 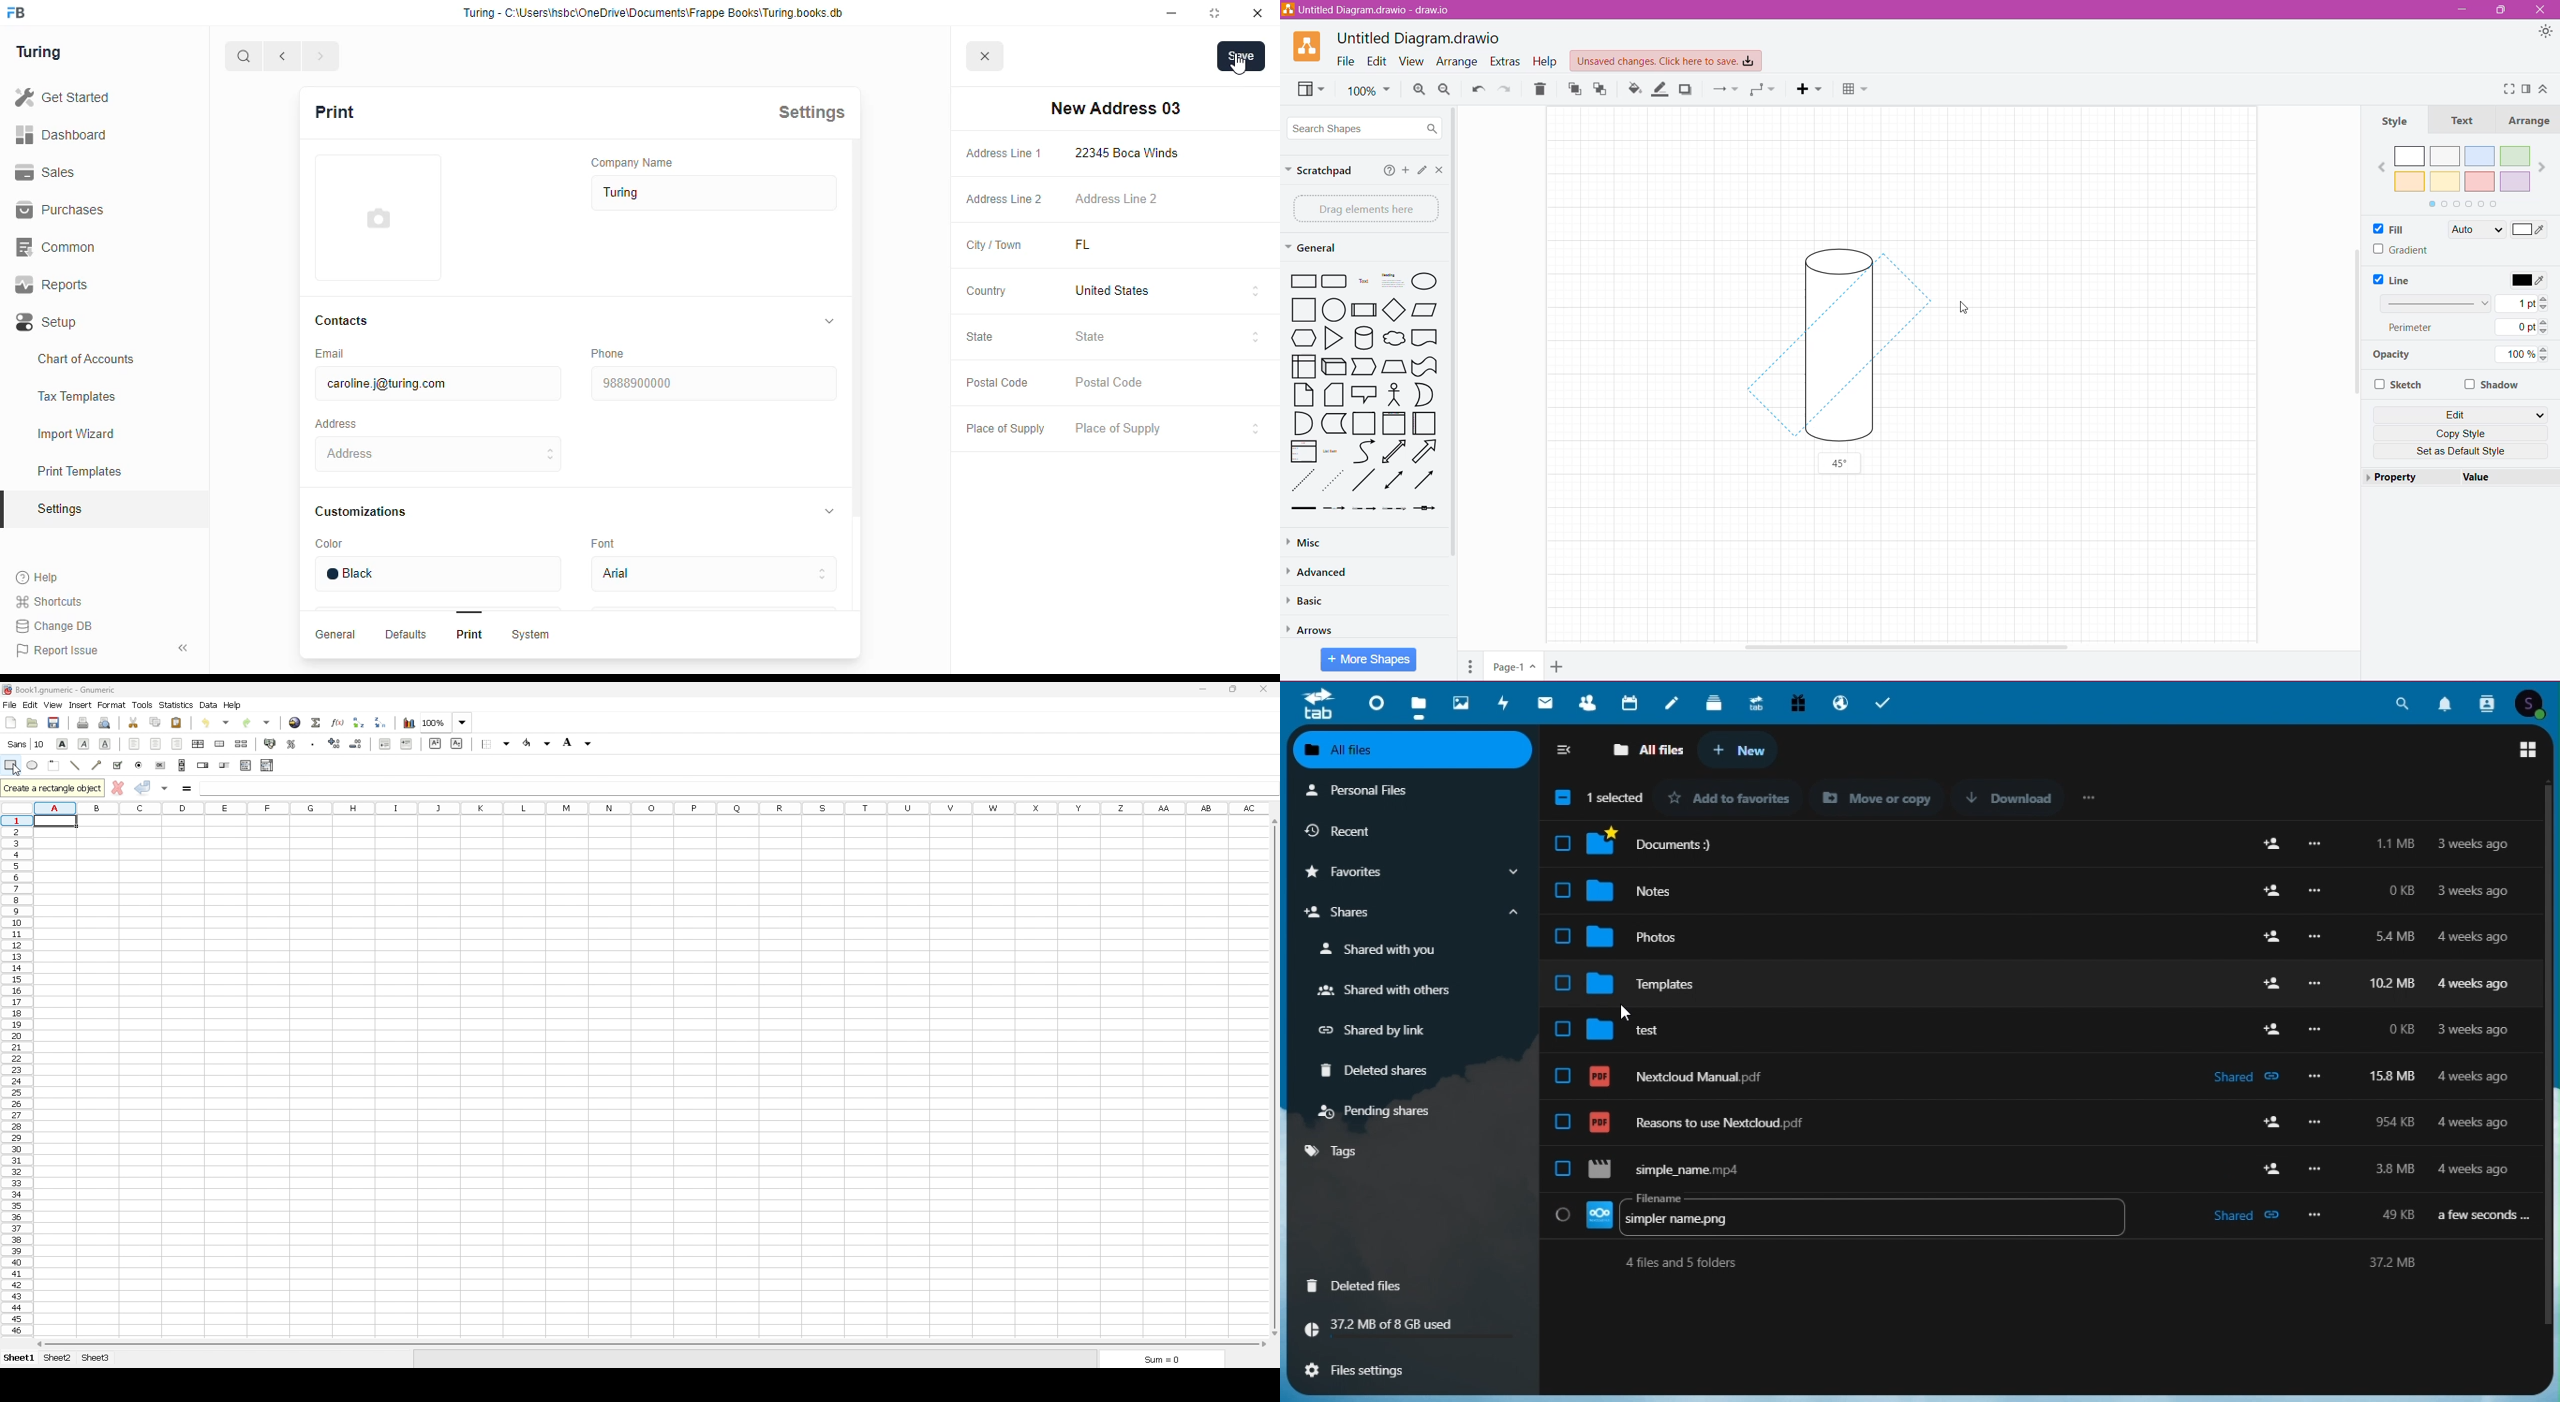 What do you see at coordinates (62, 97) in the screenshot?
I see `get started` at bounding box center [62, 97].